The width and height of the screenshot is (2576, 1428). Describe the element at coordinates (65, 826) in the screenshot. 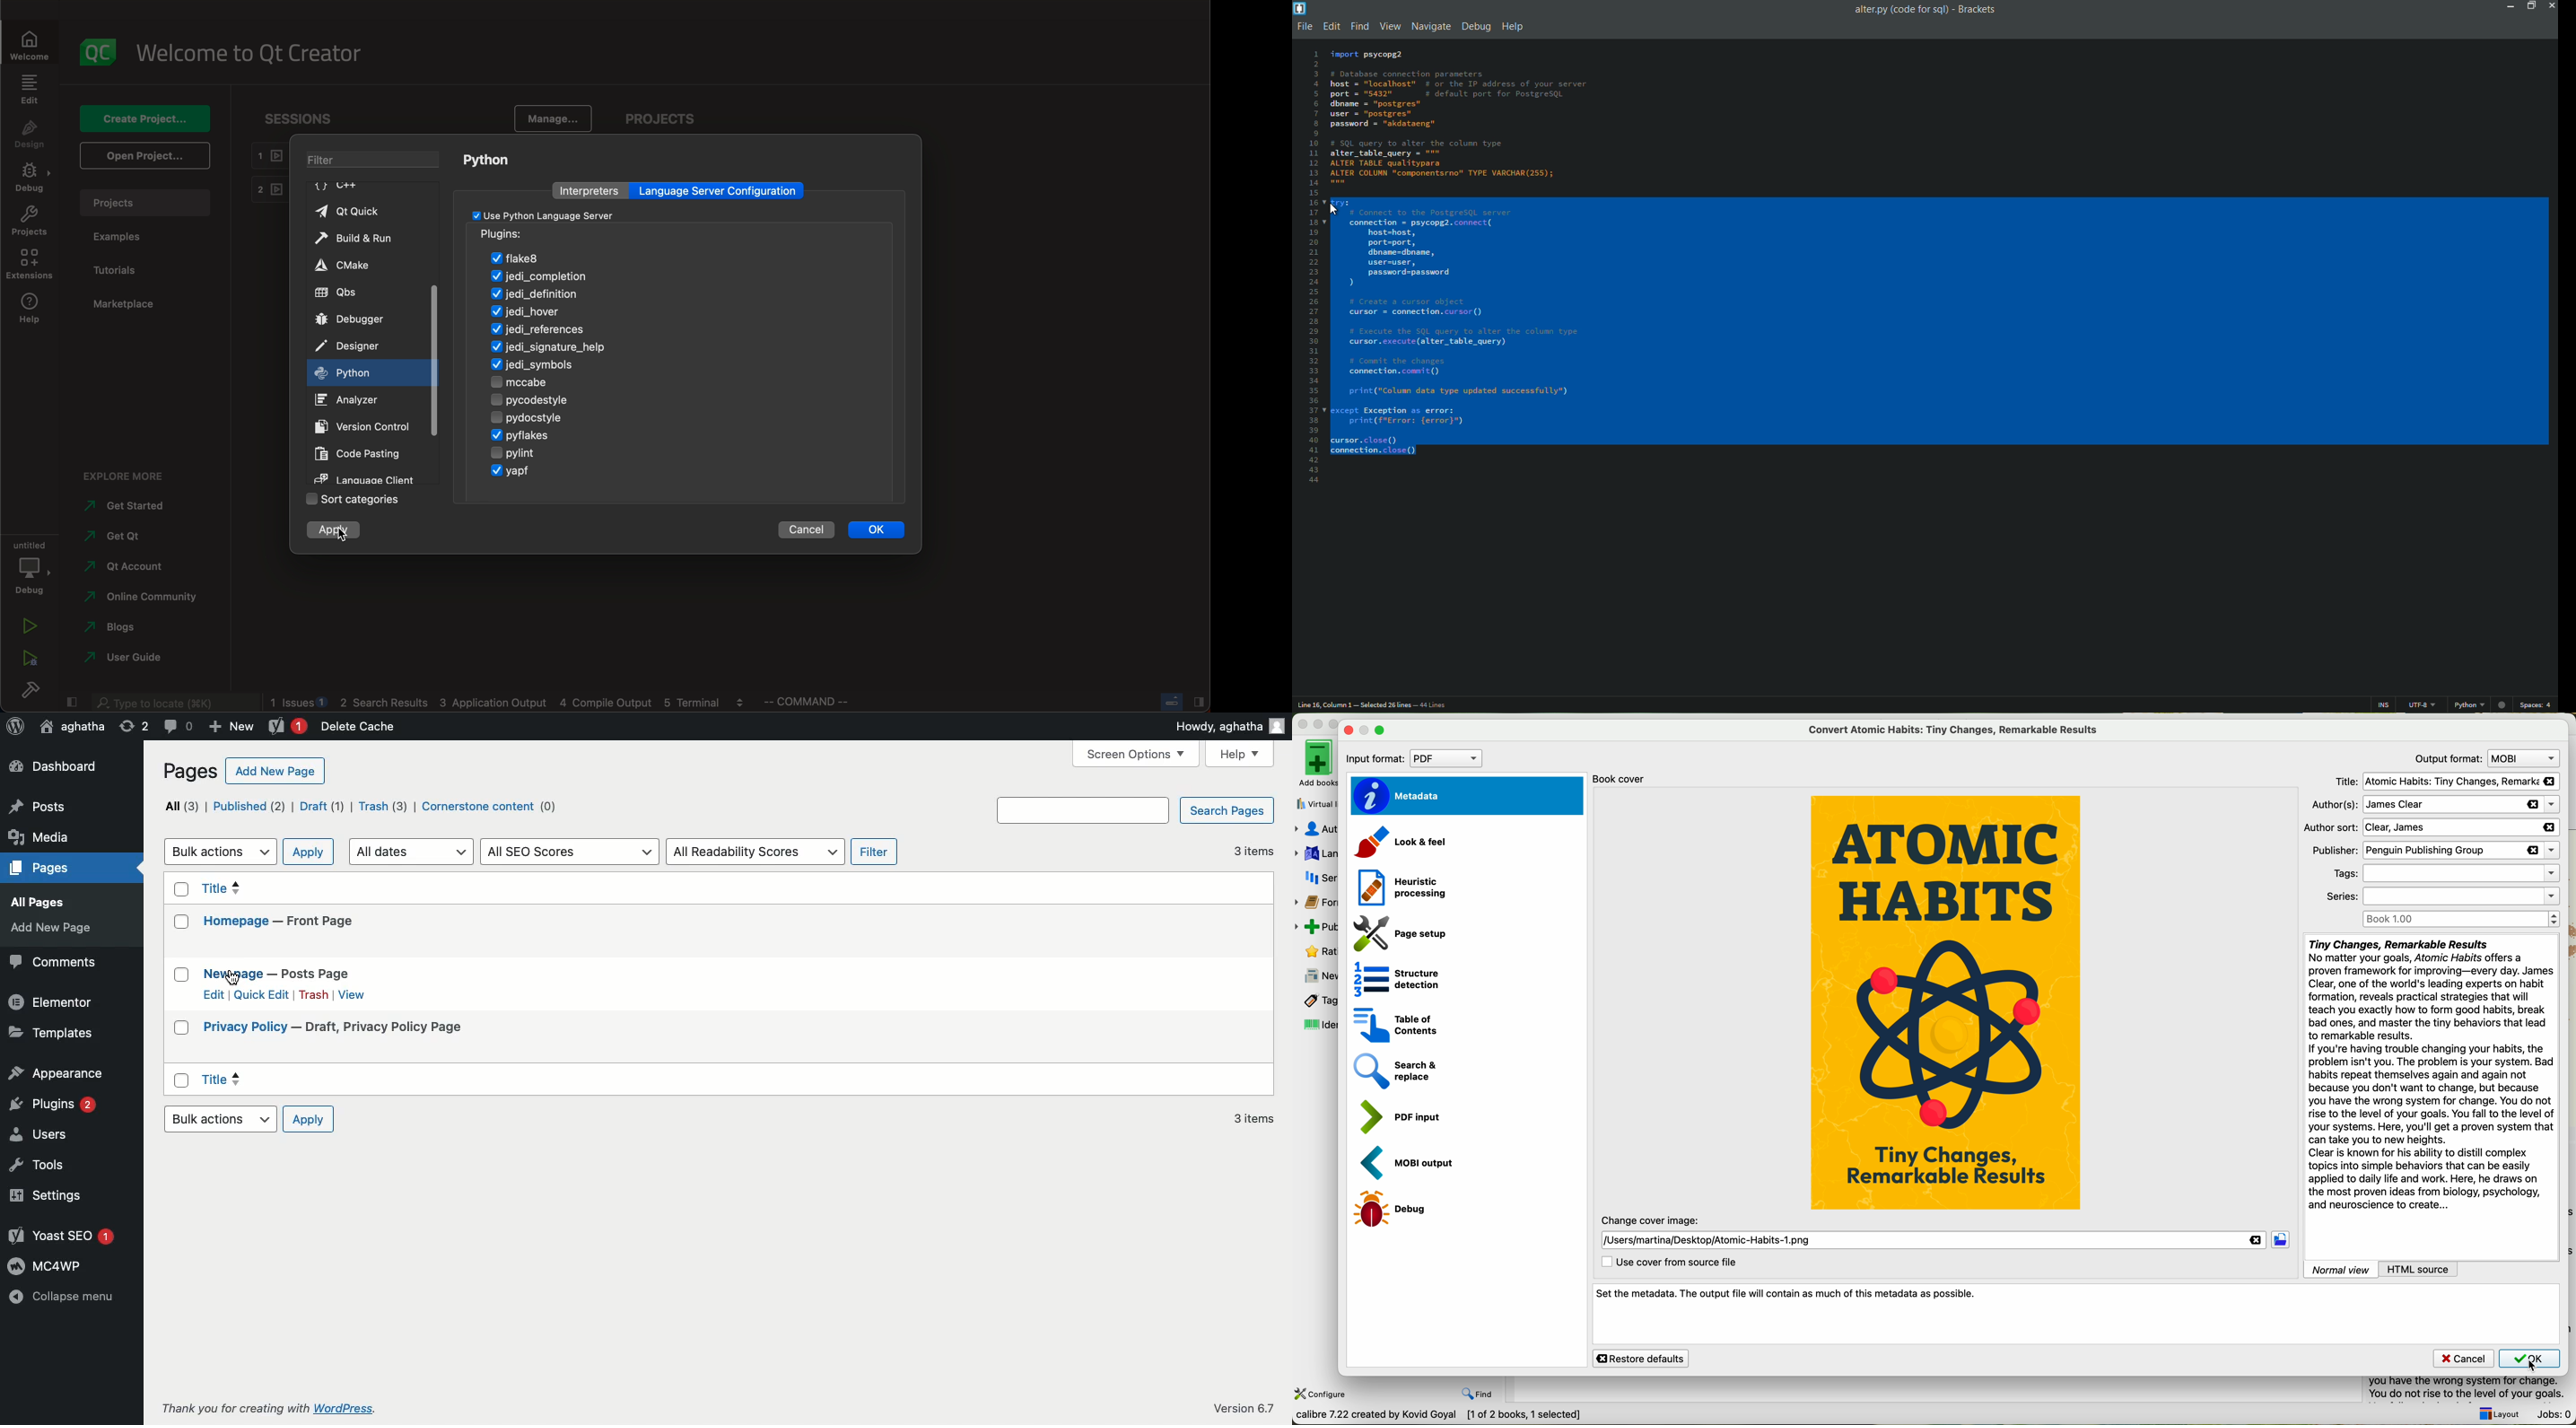

I see `Updates` at that location.